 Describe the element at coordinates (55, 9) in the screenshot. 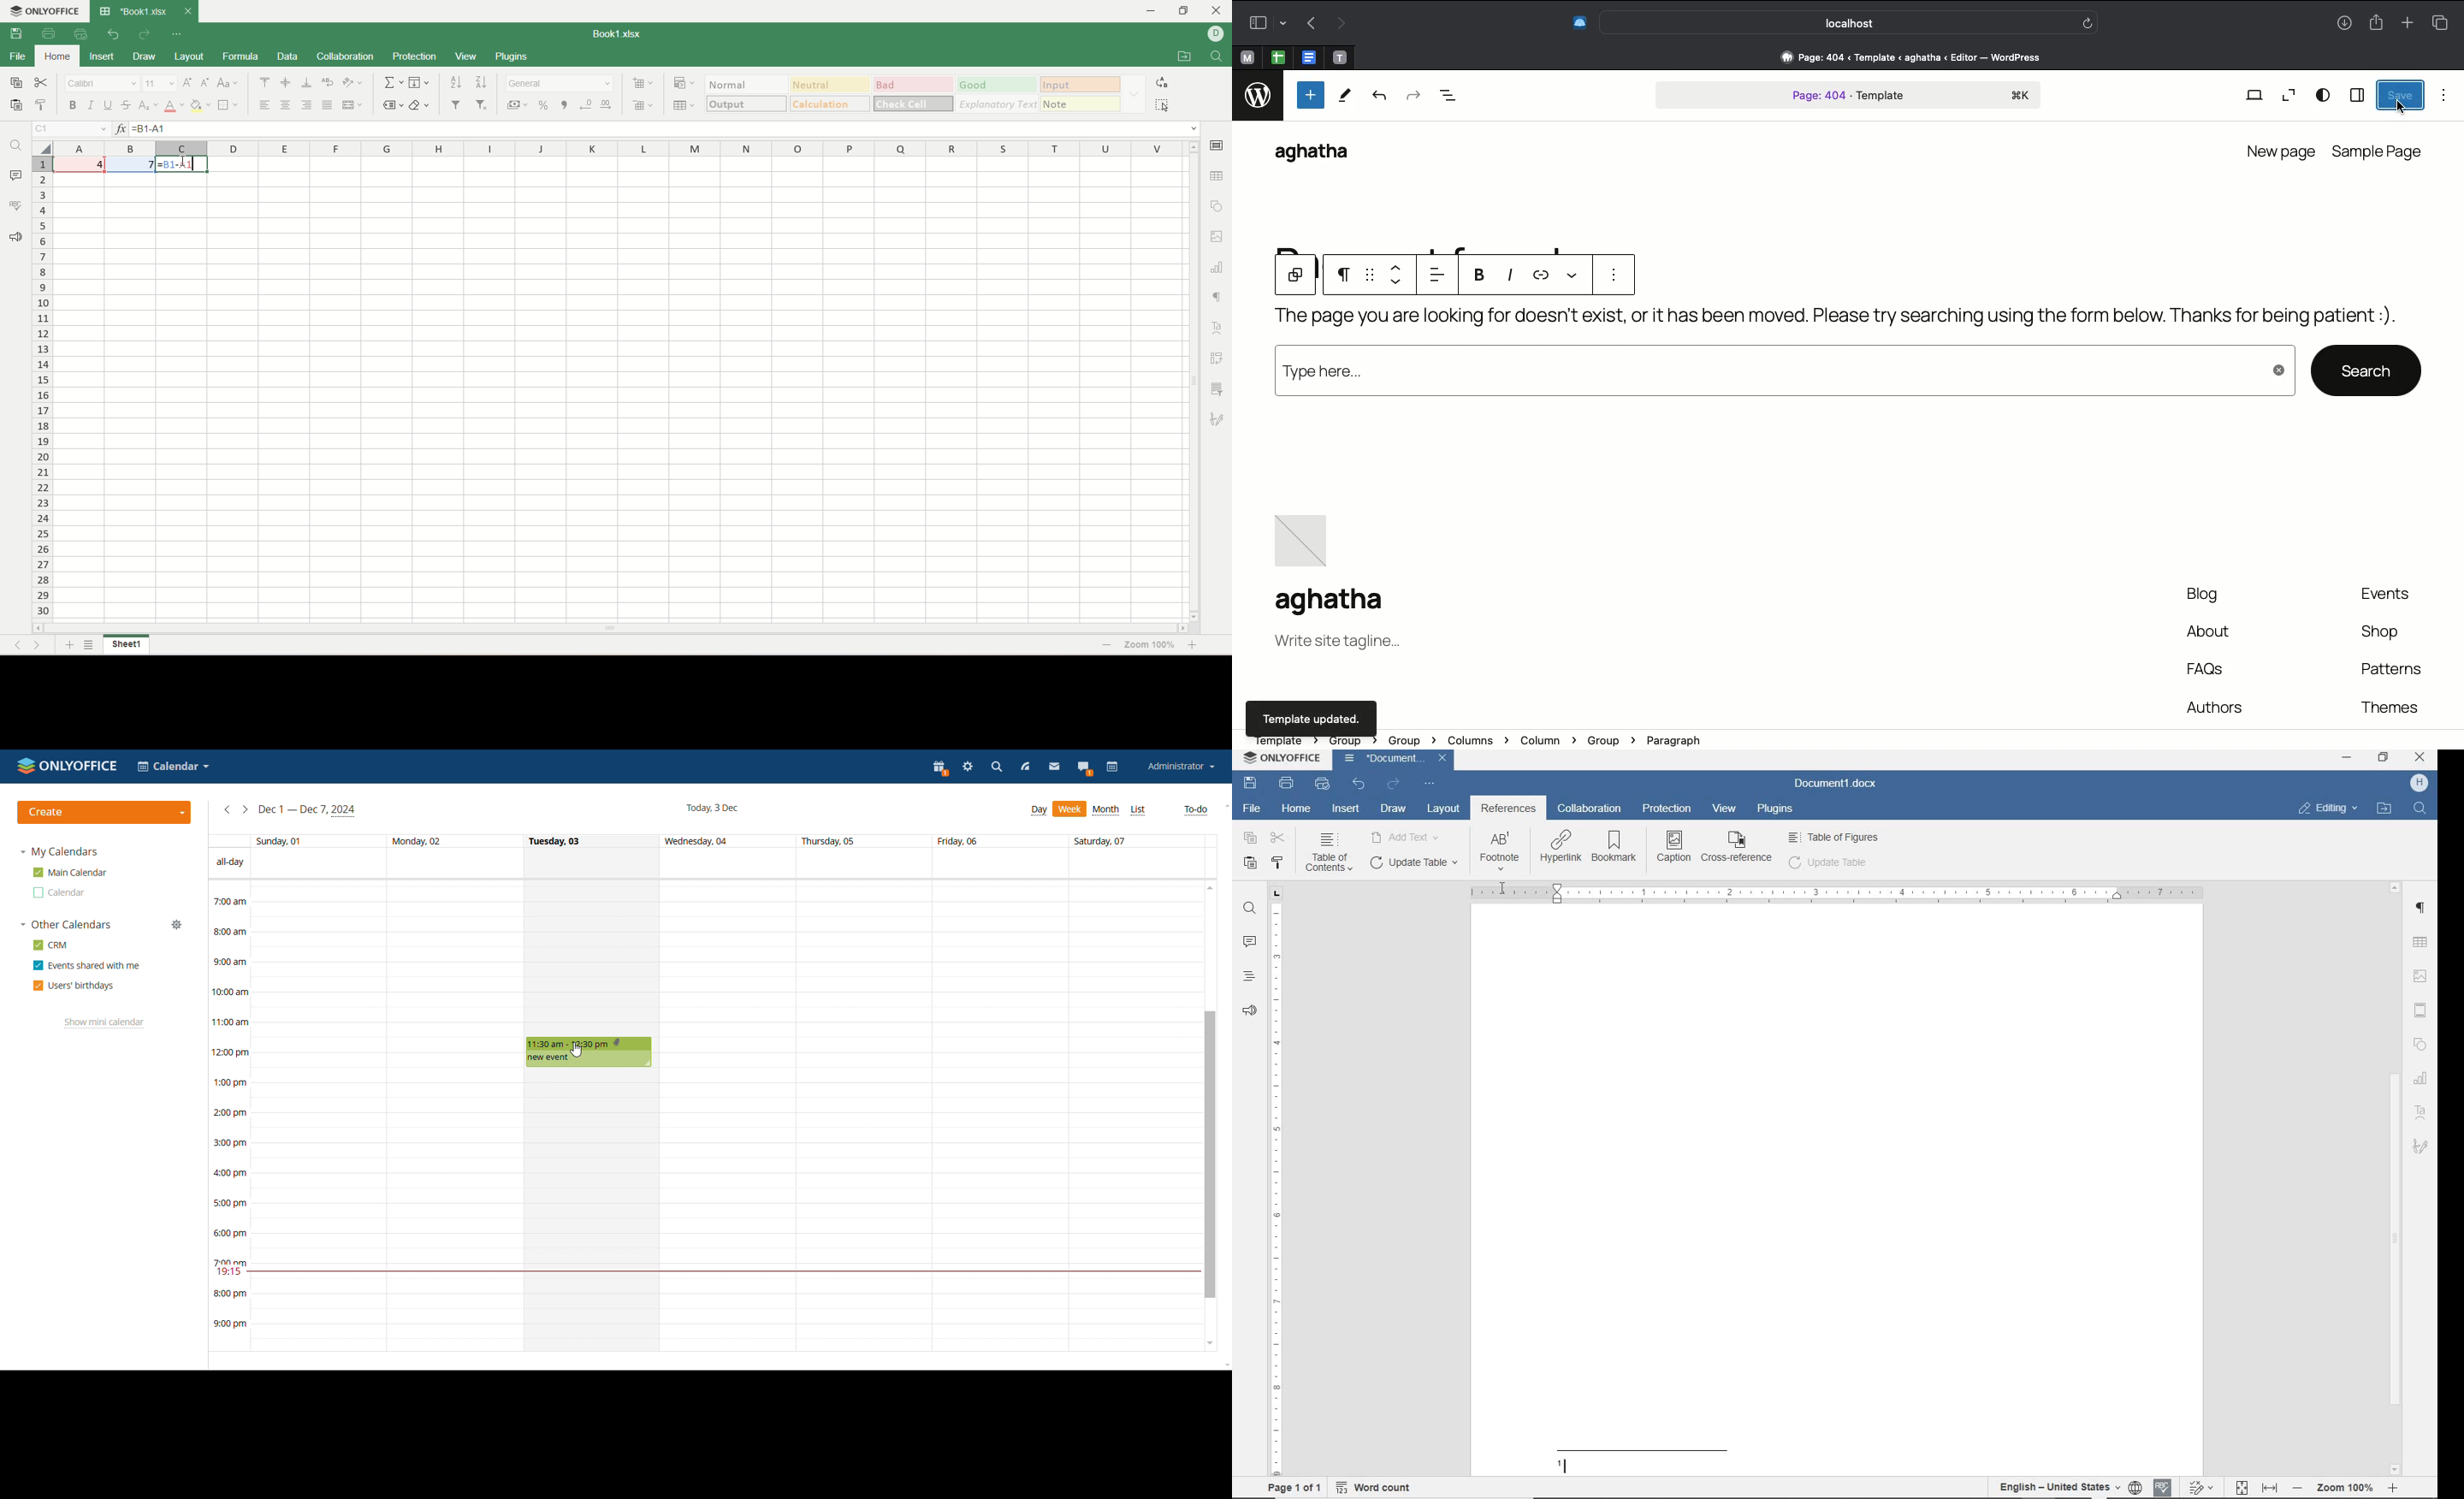

I see `onlyoffice` at that location.